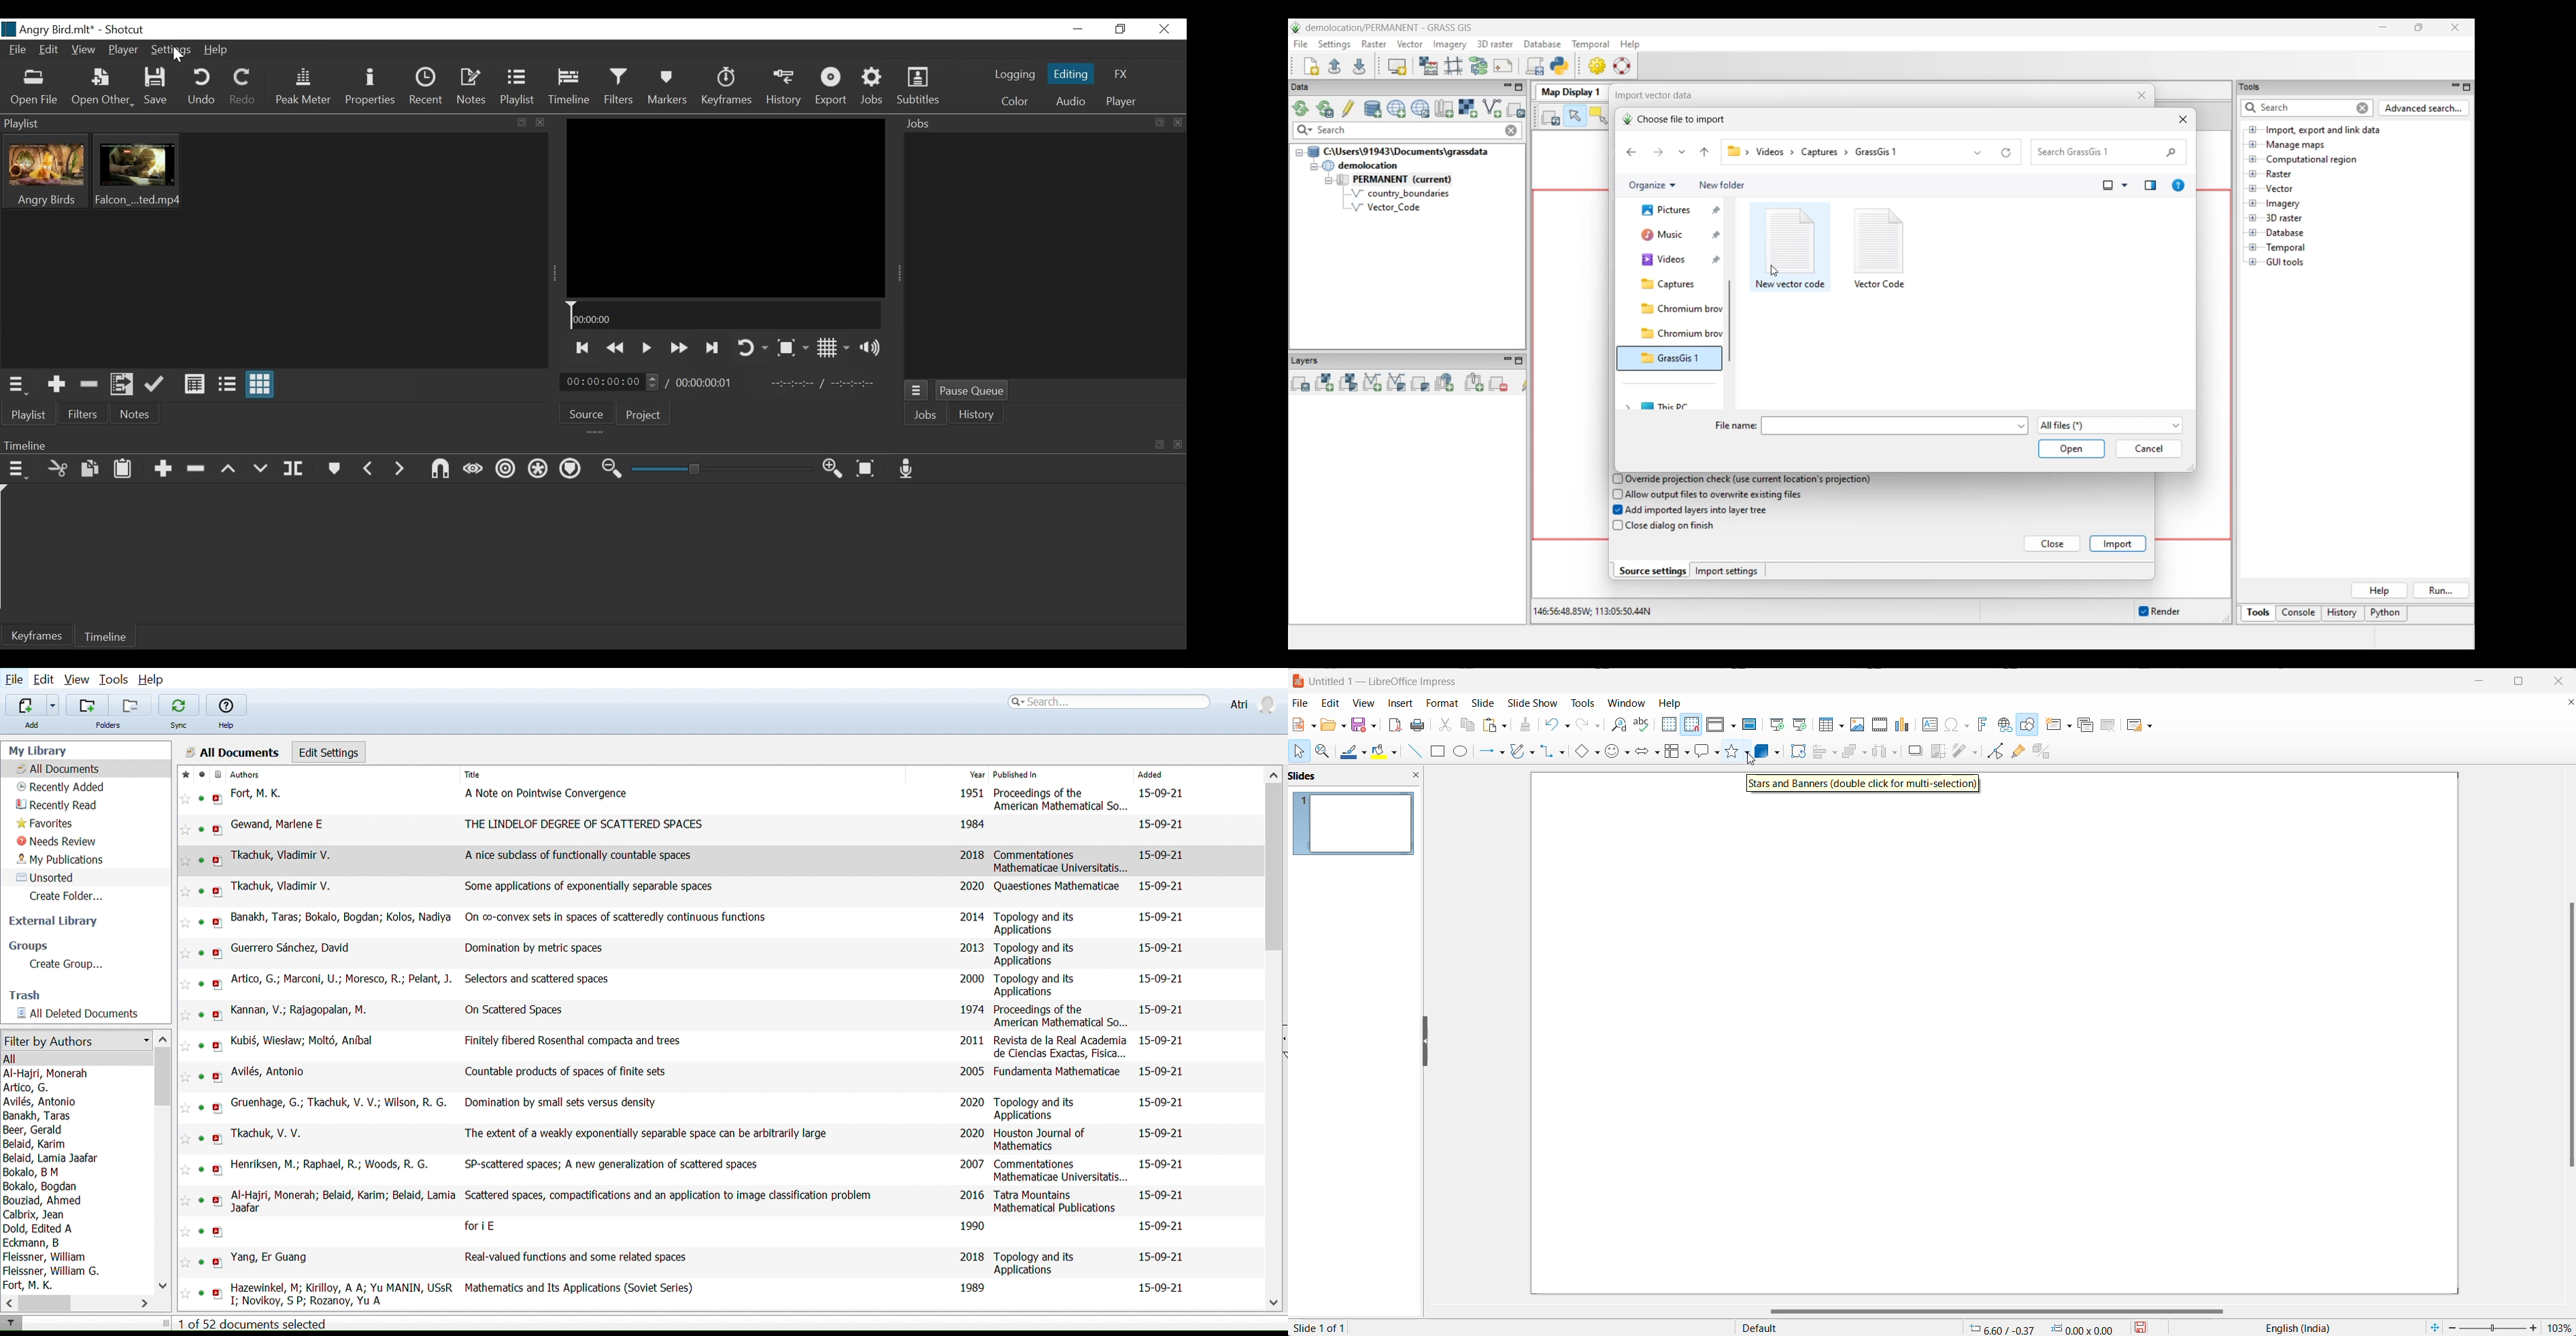  Describe the element at coordinates (72, 896) in the screenshot. I see `Create folder` at that location.